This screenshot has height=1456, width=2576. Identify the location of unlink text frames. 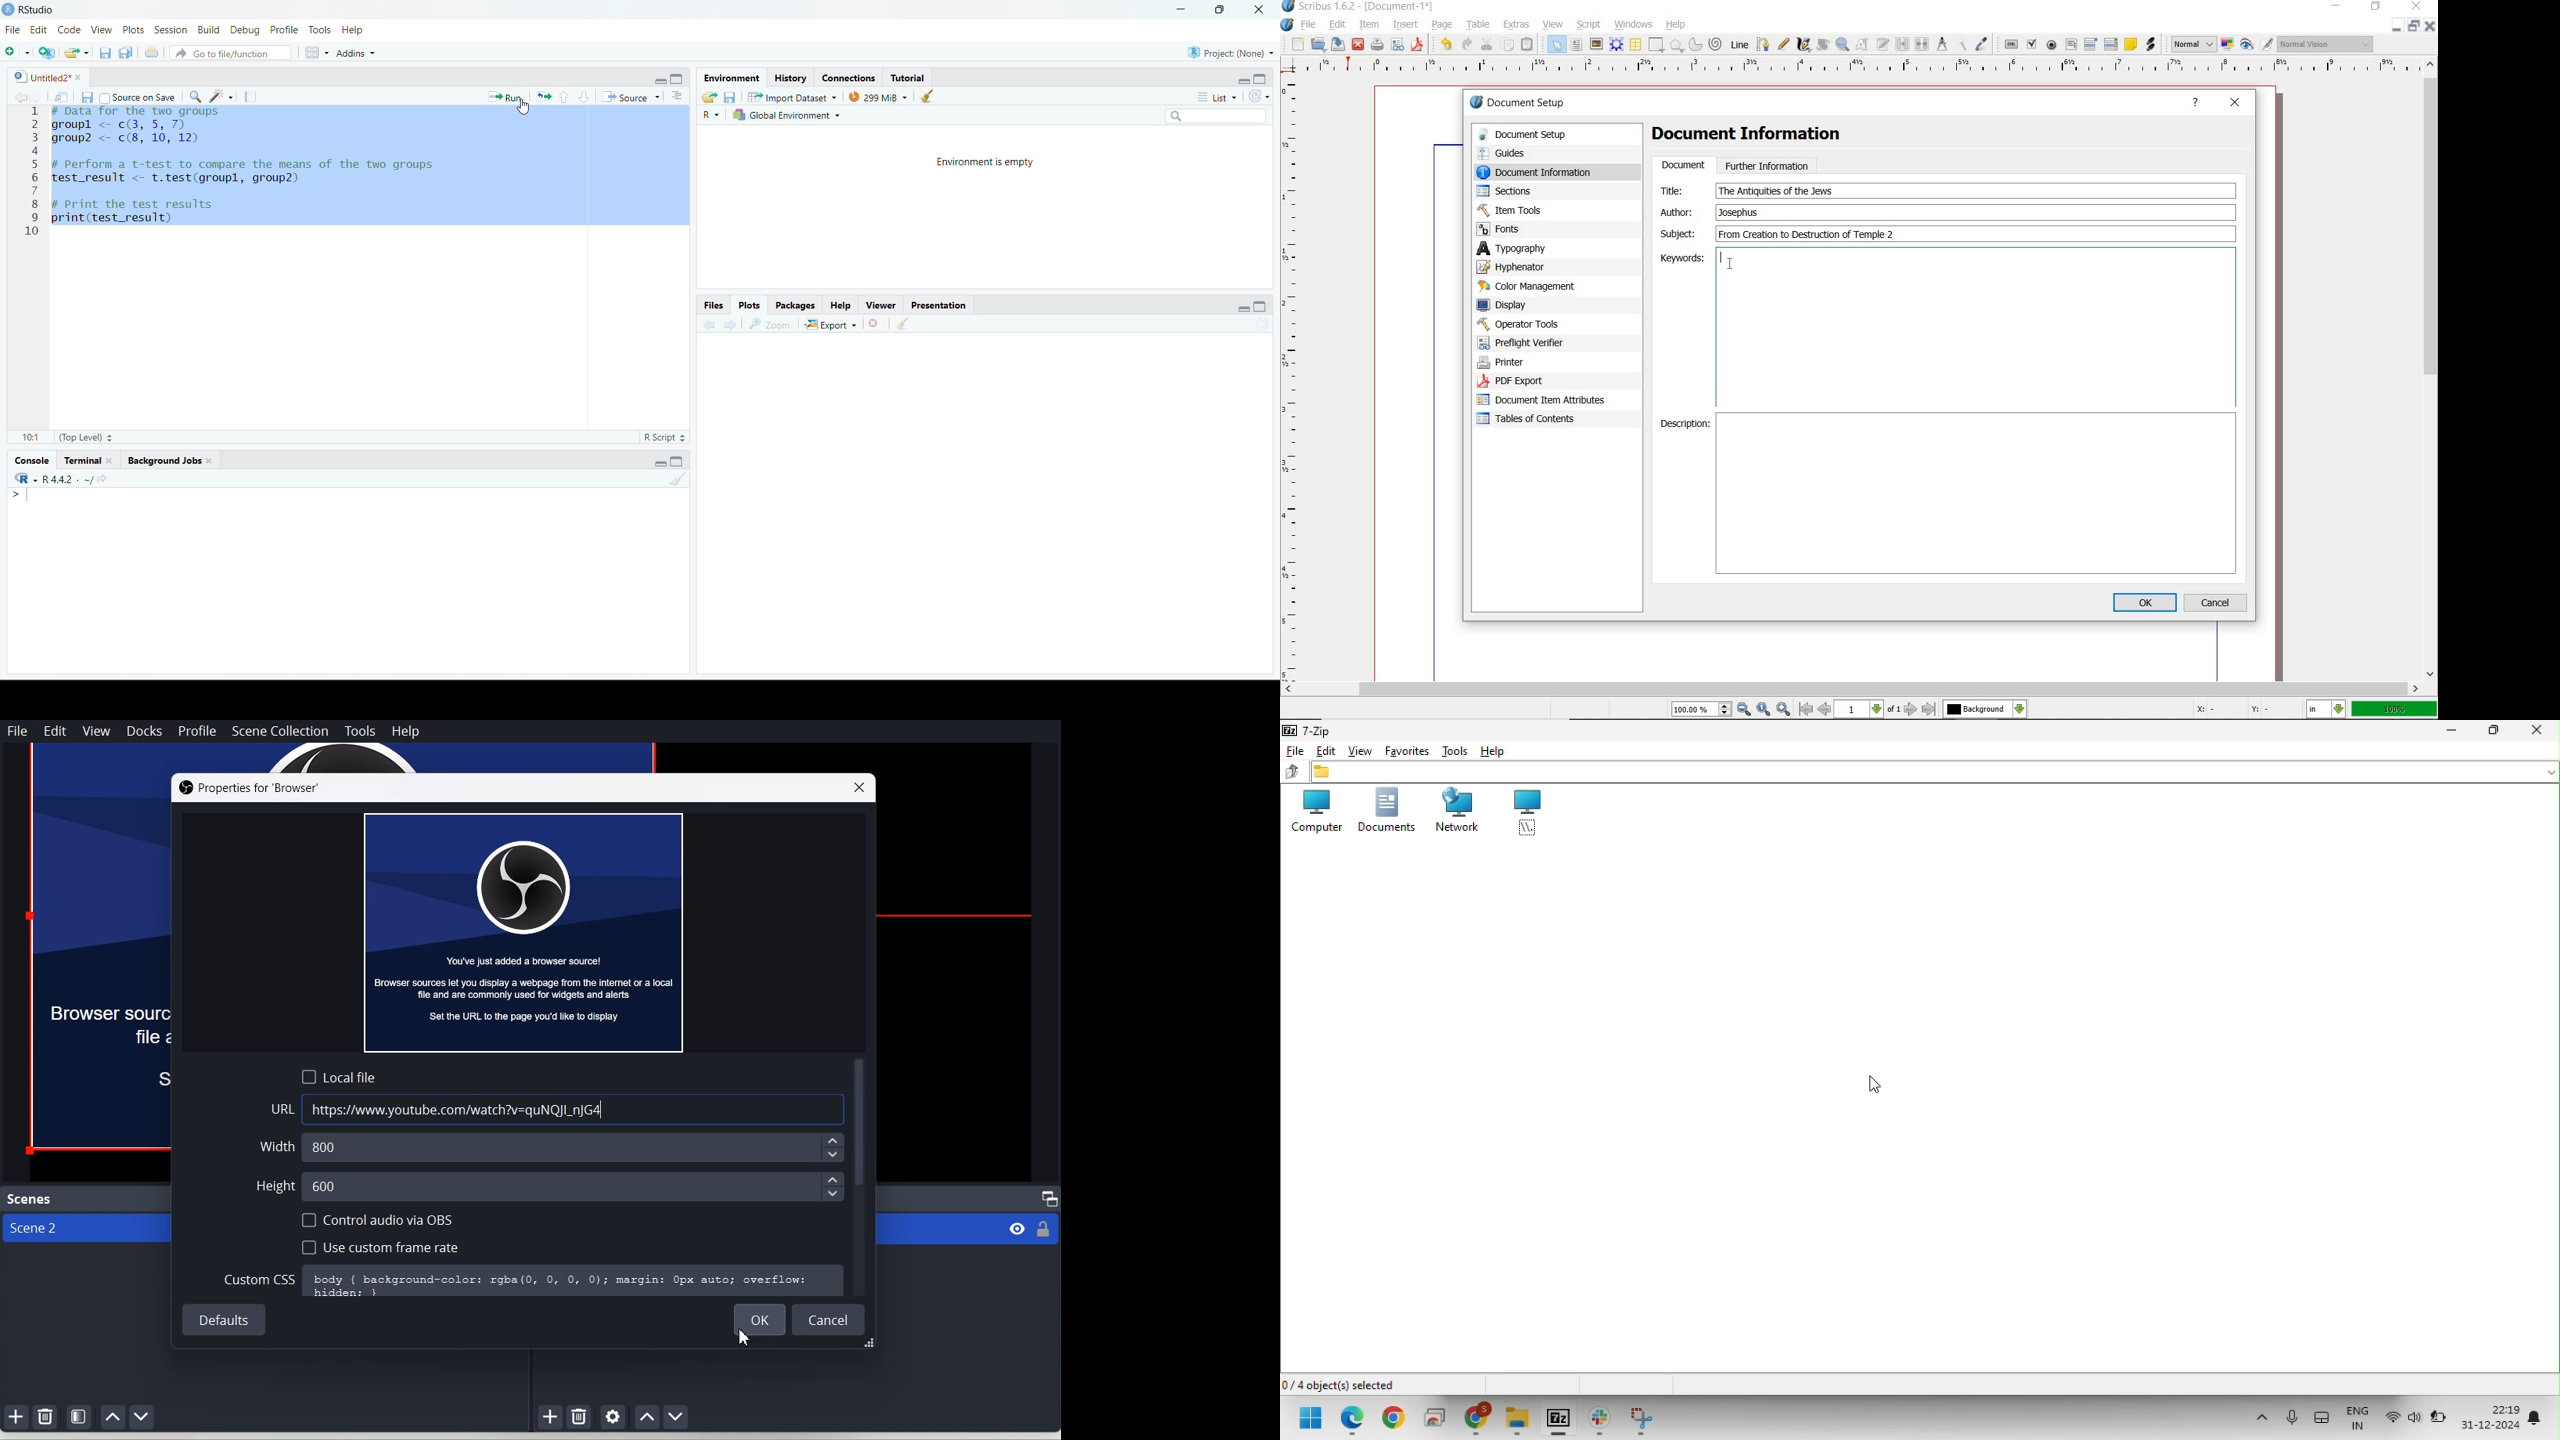
(1923, 43).